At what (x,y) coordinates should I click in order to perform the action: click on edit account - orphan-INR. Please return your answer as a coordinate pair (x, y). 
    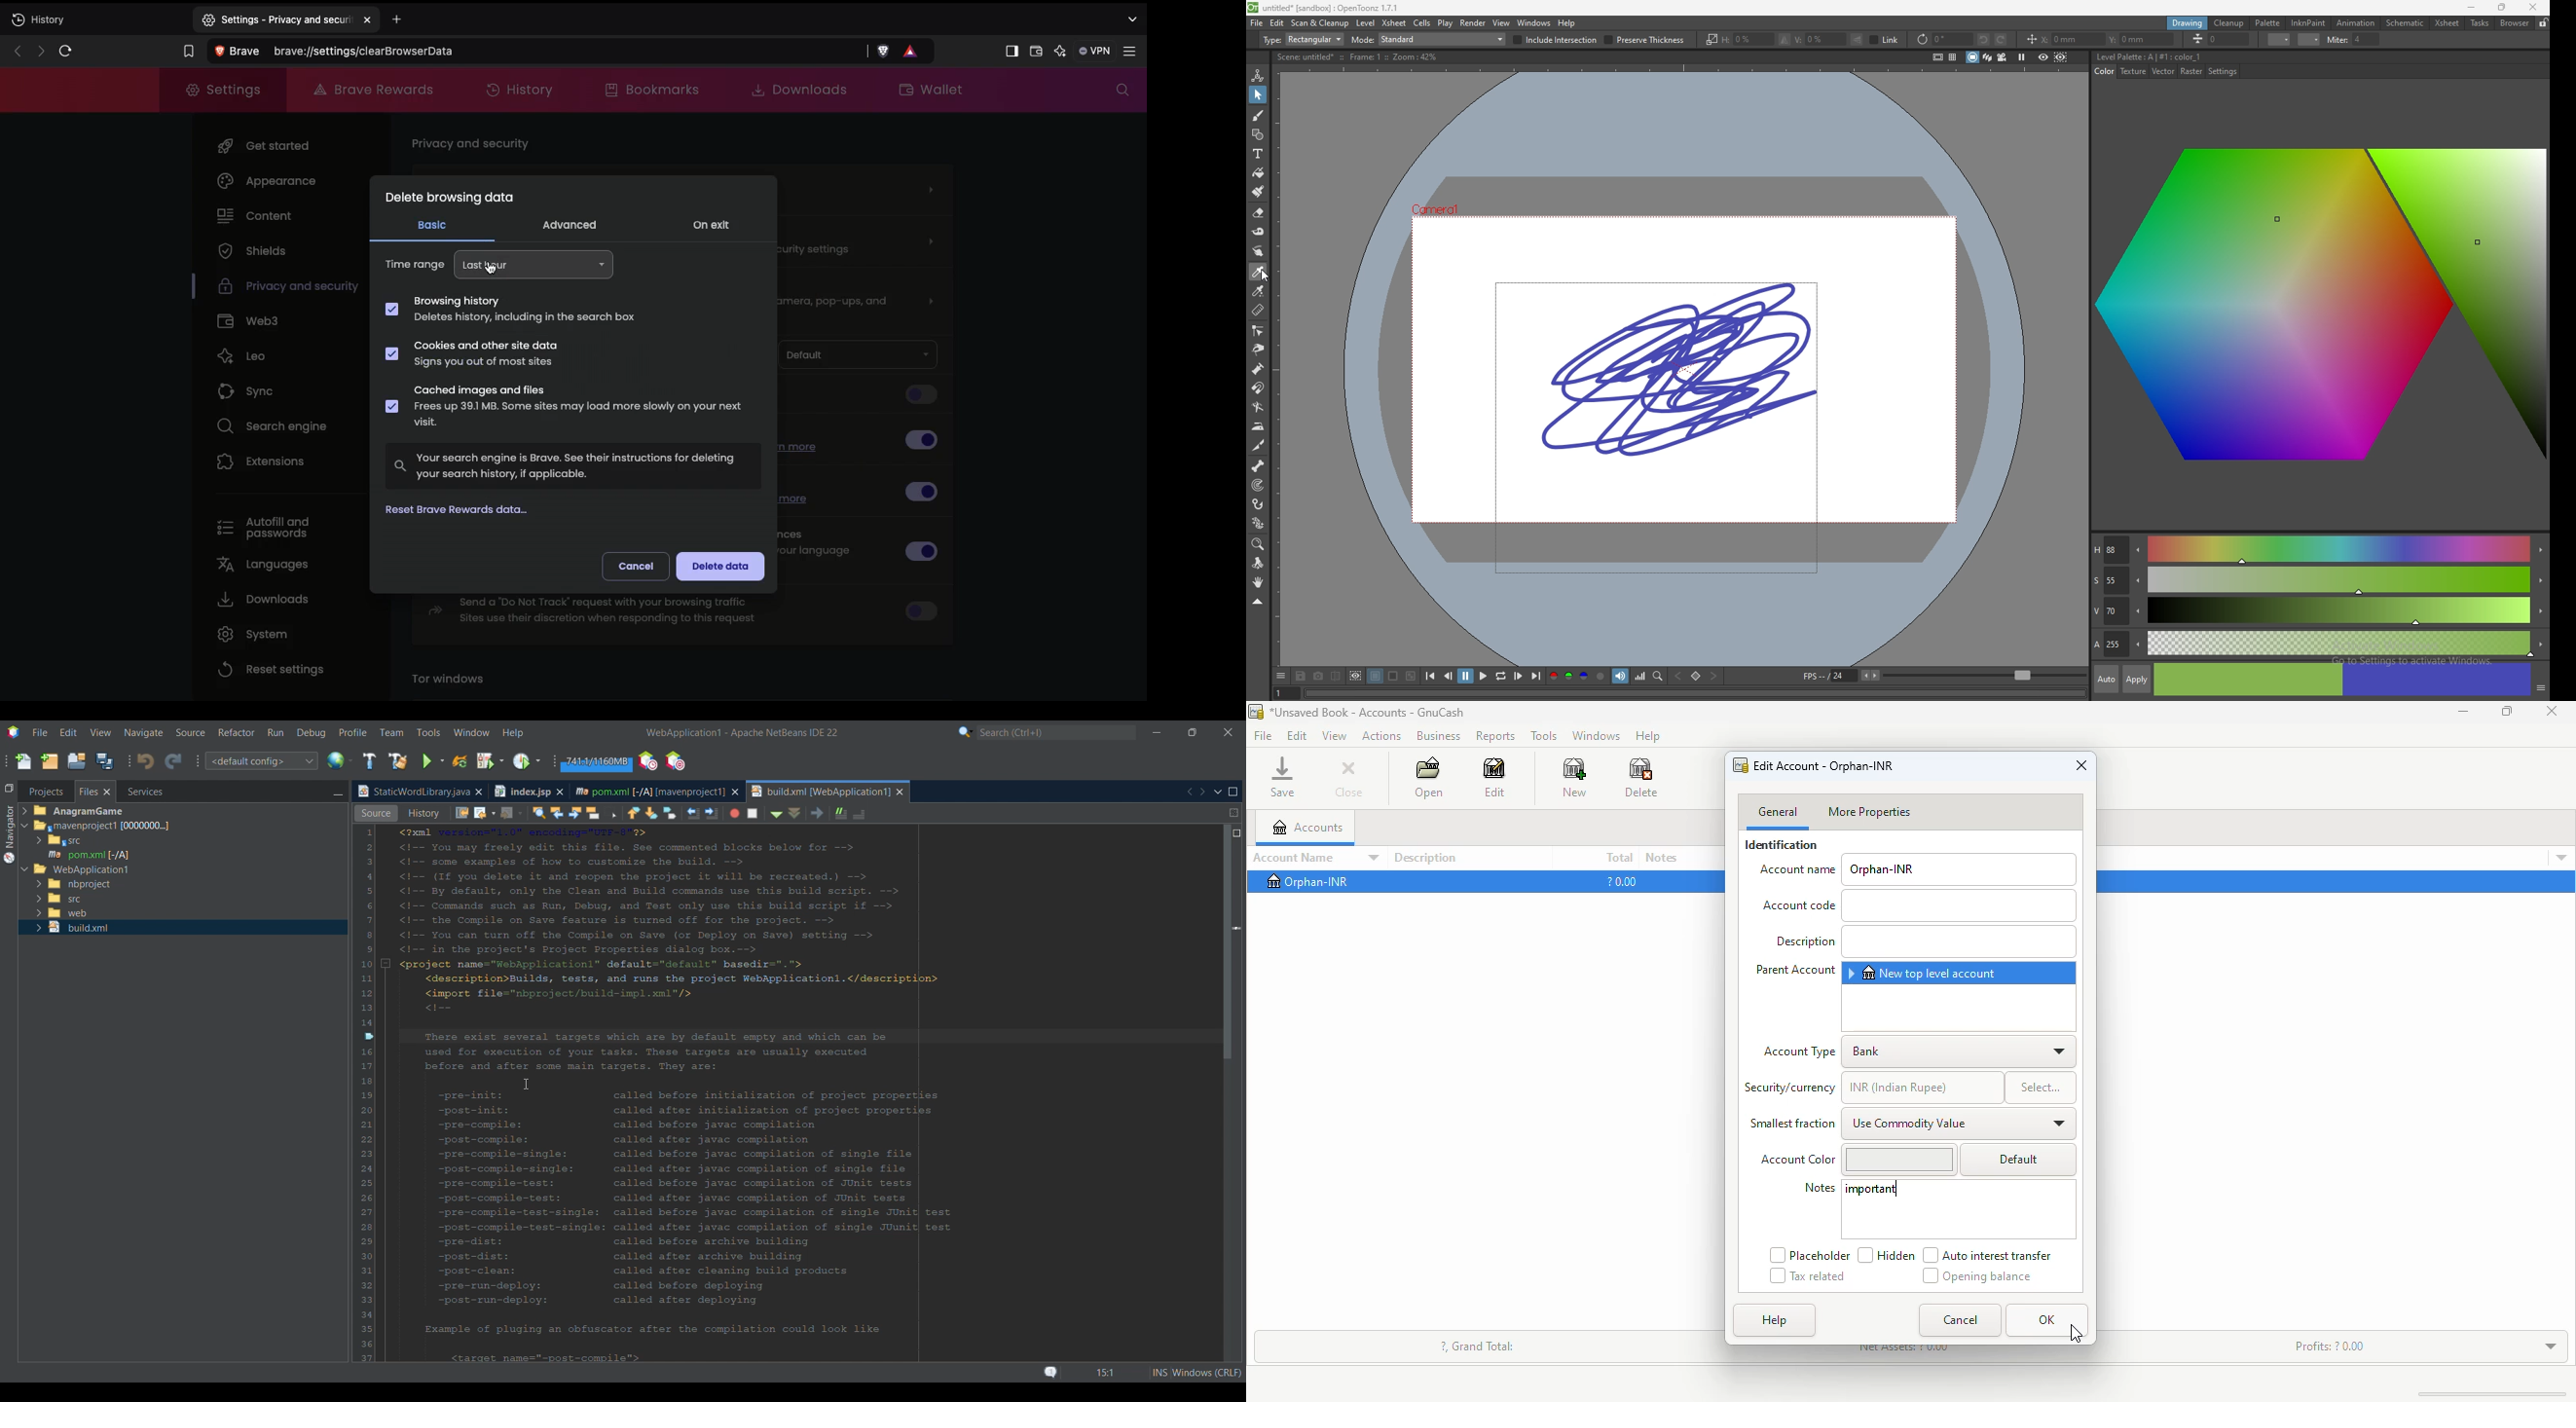
    Looking at the image, I should click on (1823, 765).